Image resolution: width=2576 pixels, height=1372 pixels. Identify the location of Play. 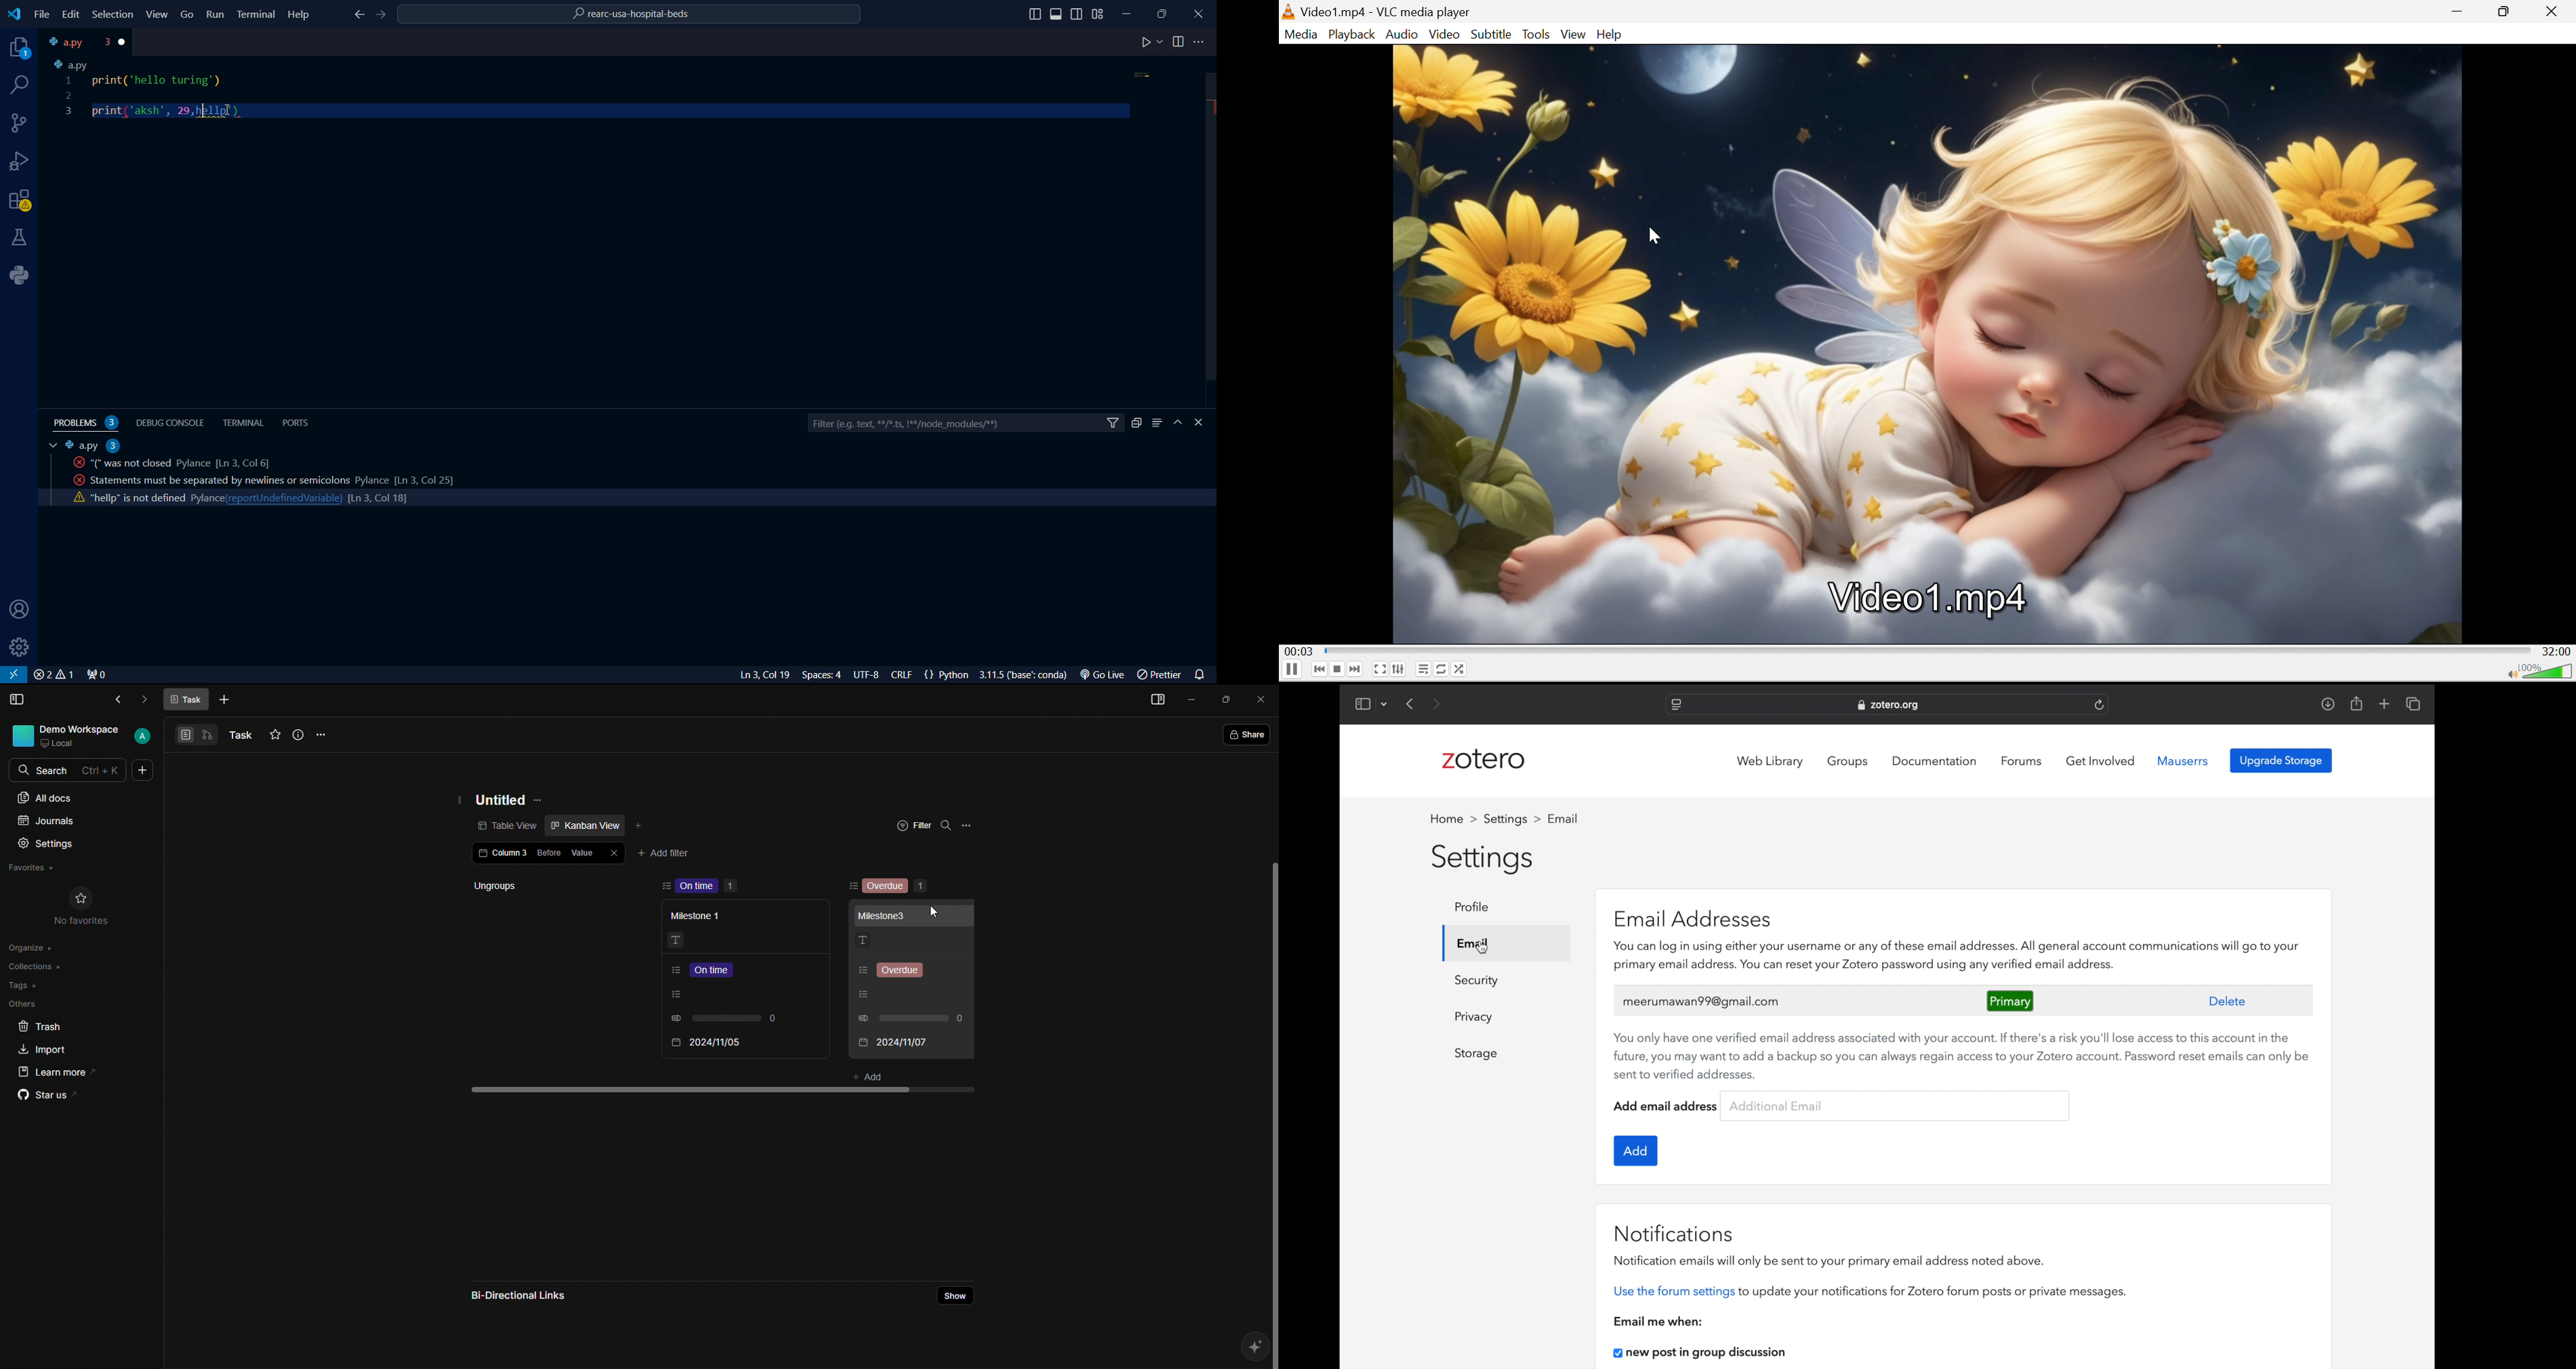
(1292, 670).